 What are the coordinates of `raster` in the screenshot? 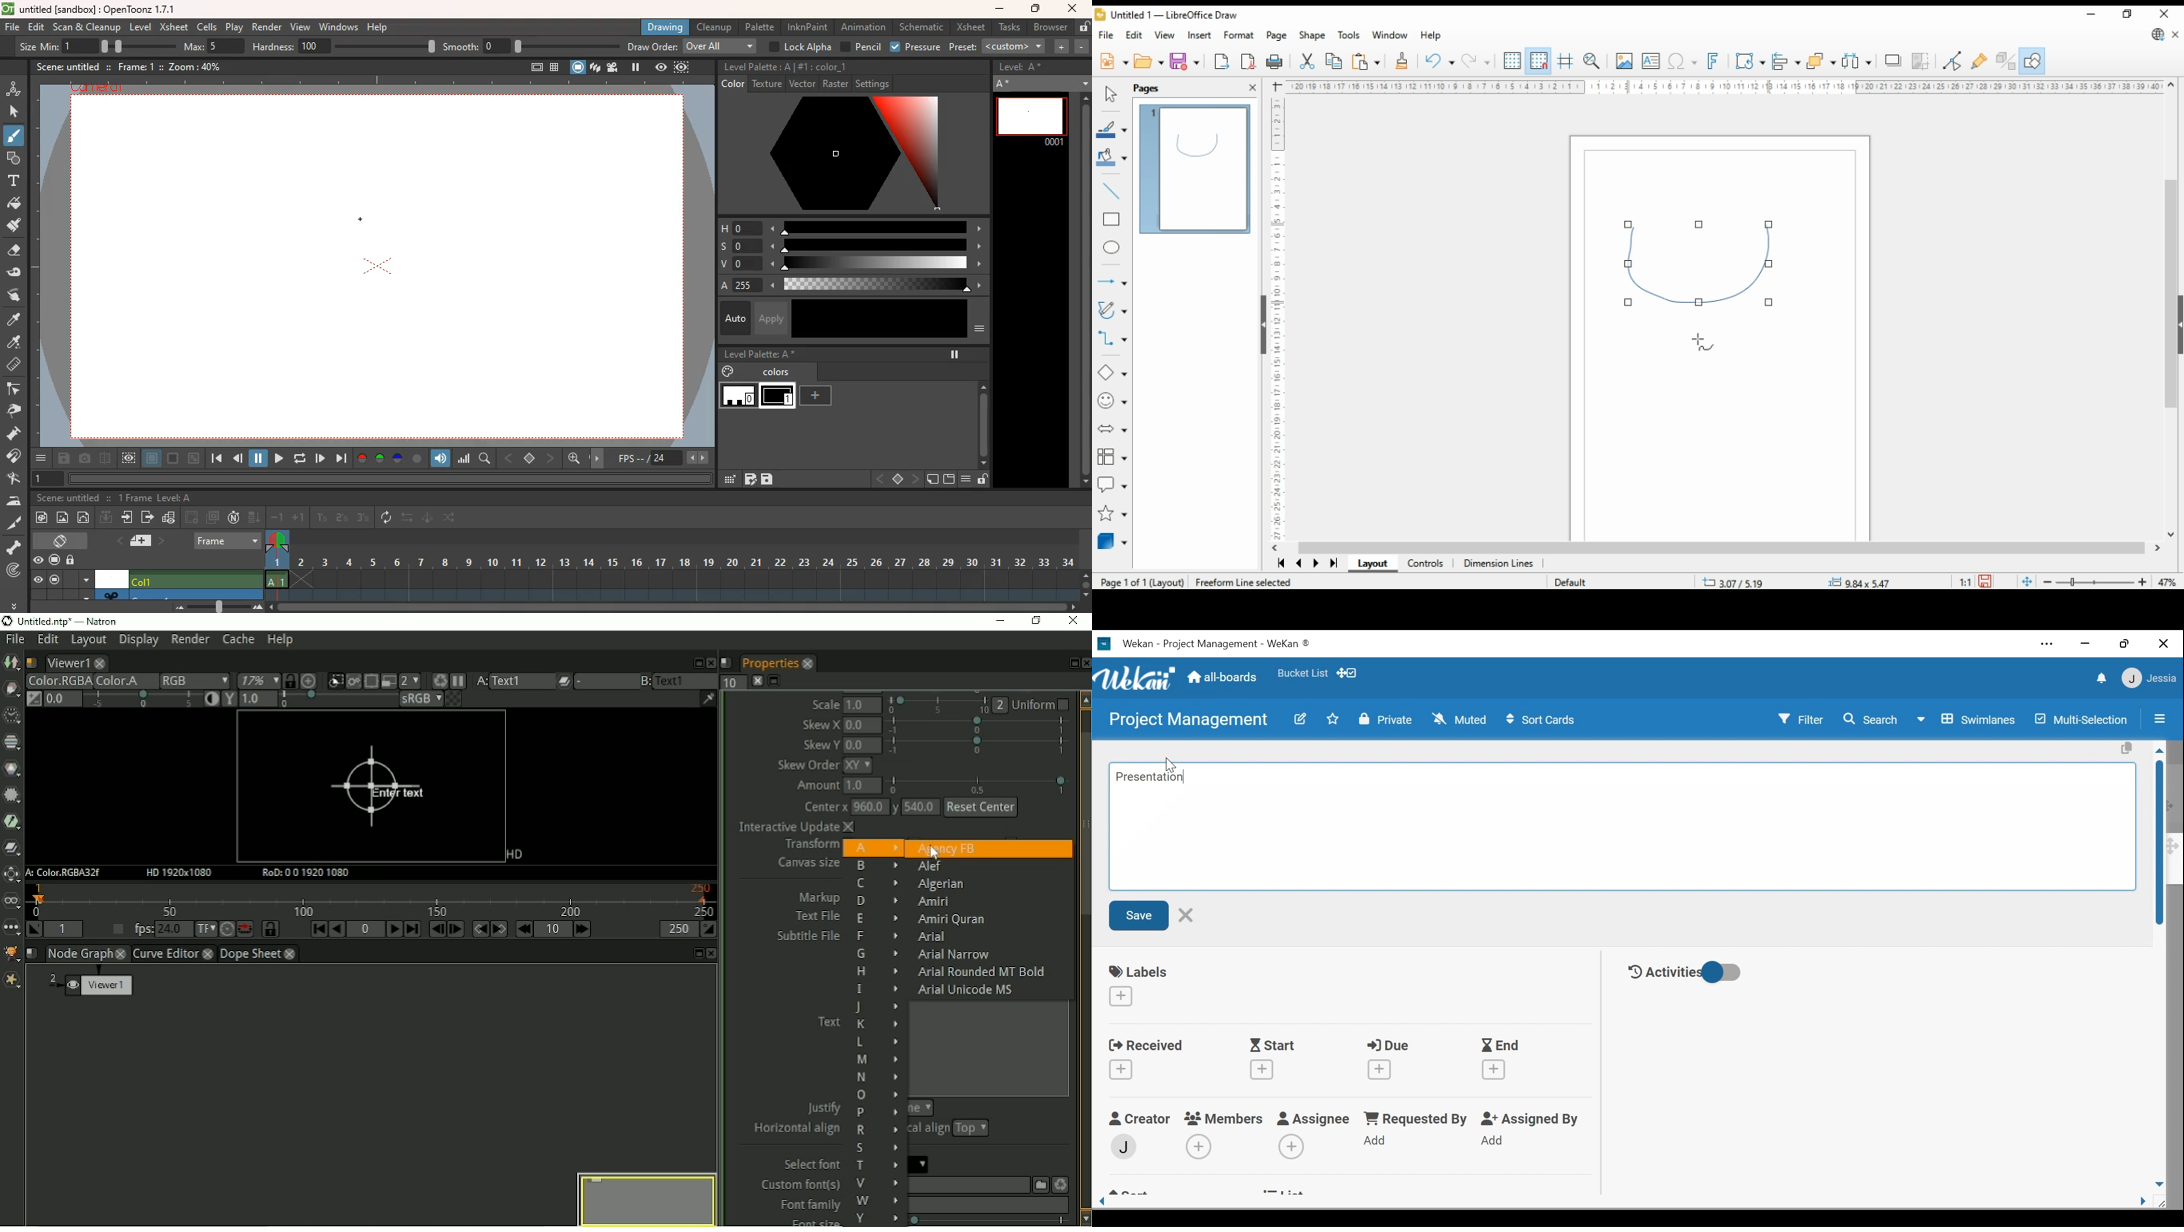 It's located at (835, 85).